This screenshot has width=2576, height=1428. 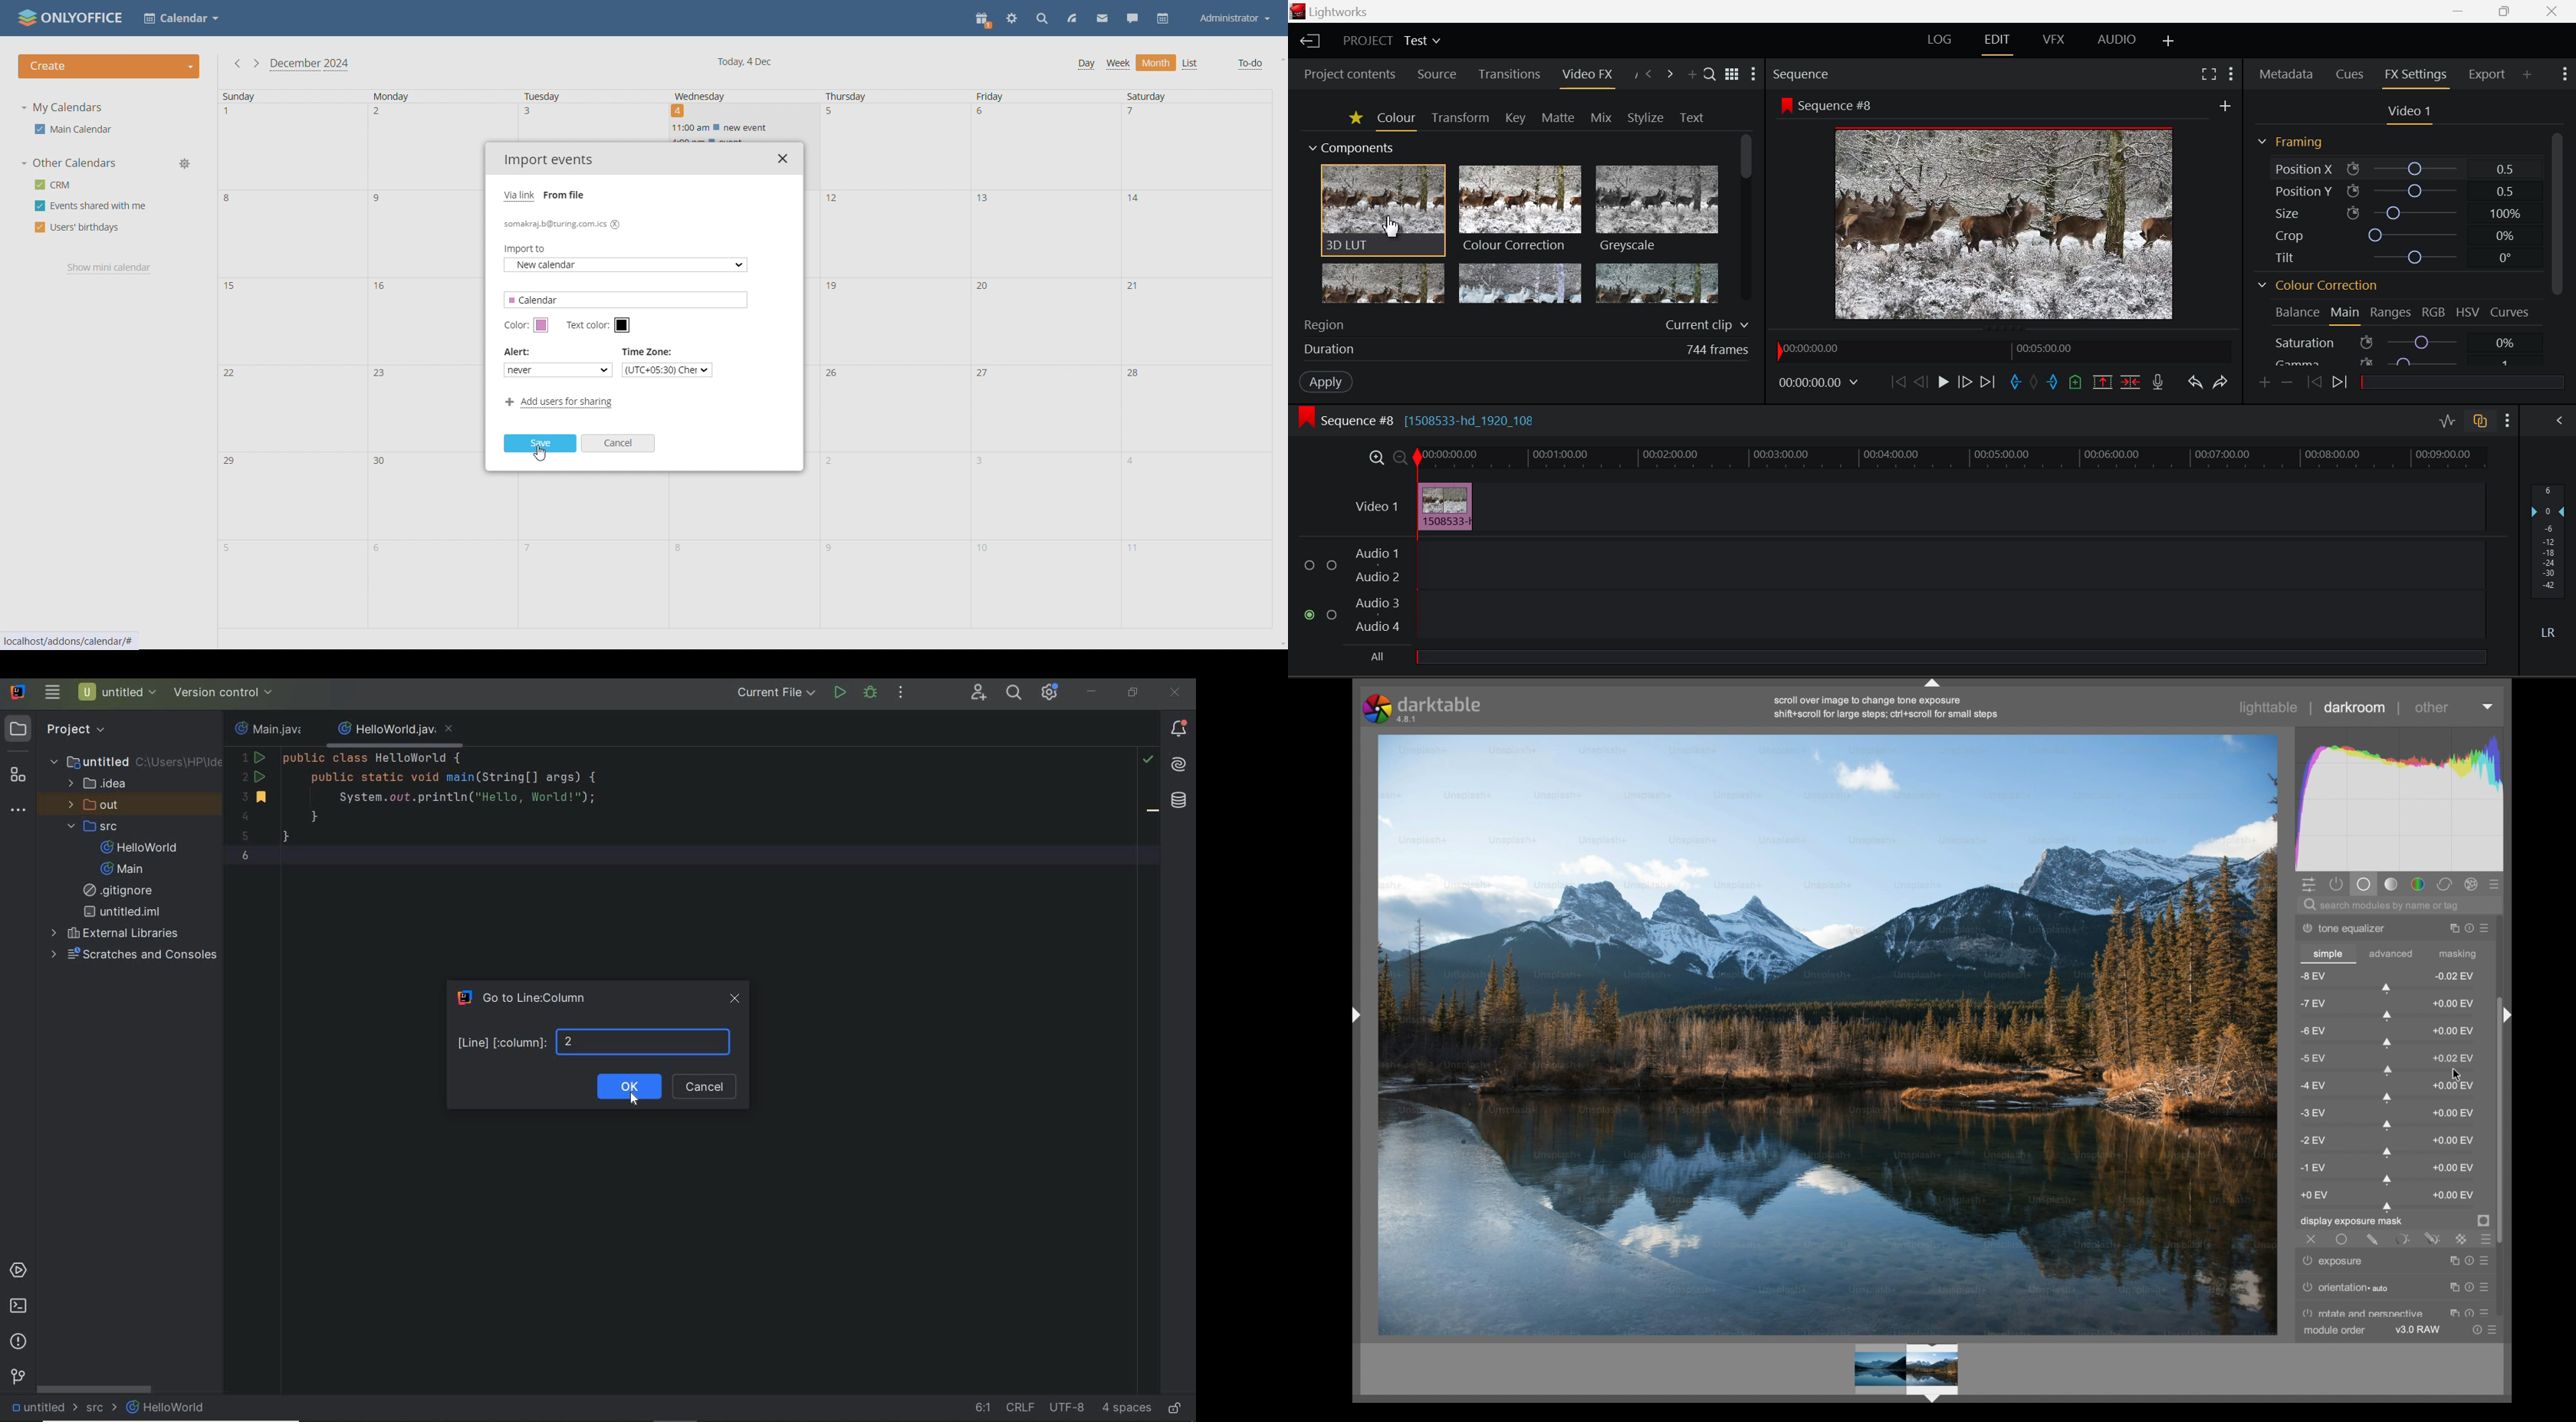 I want to click on drawn and parametric mask, so click(x=2431, y=1239).